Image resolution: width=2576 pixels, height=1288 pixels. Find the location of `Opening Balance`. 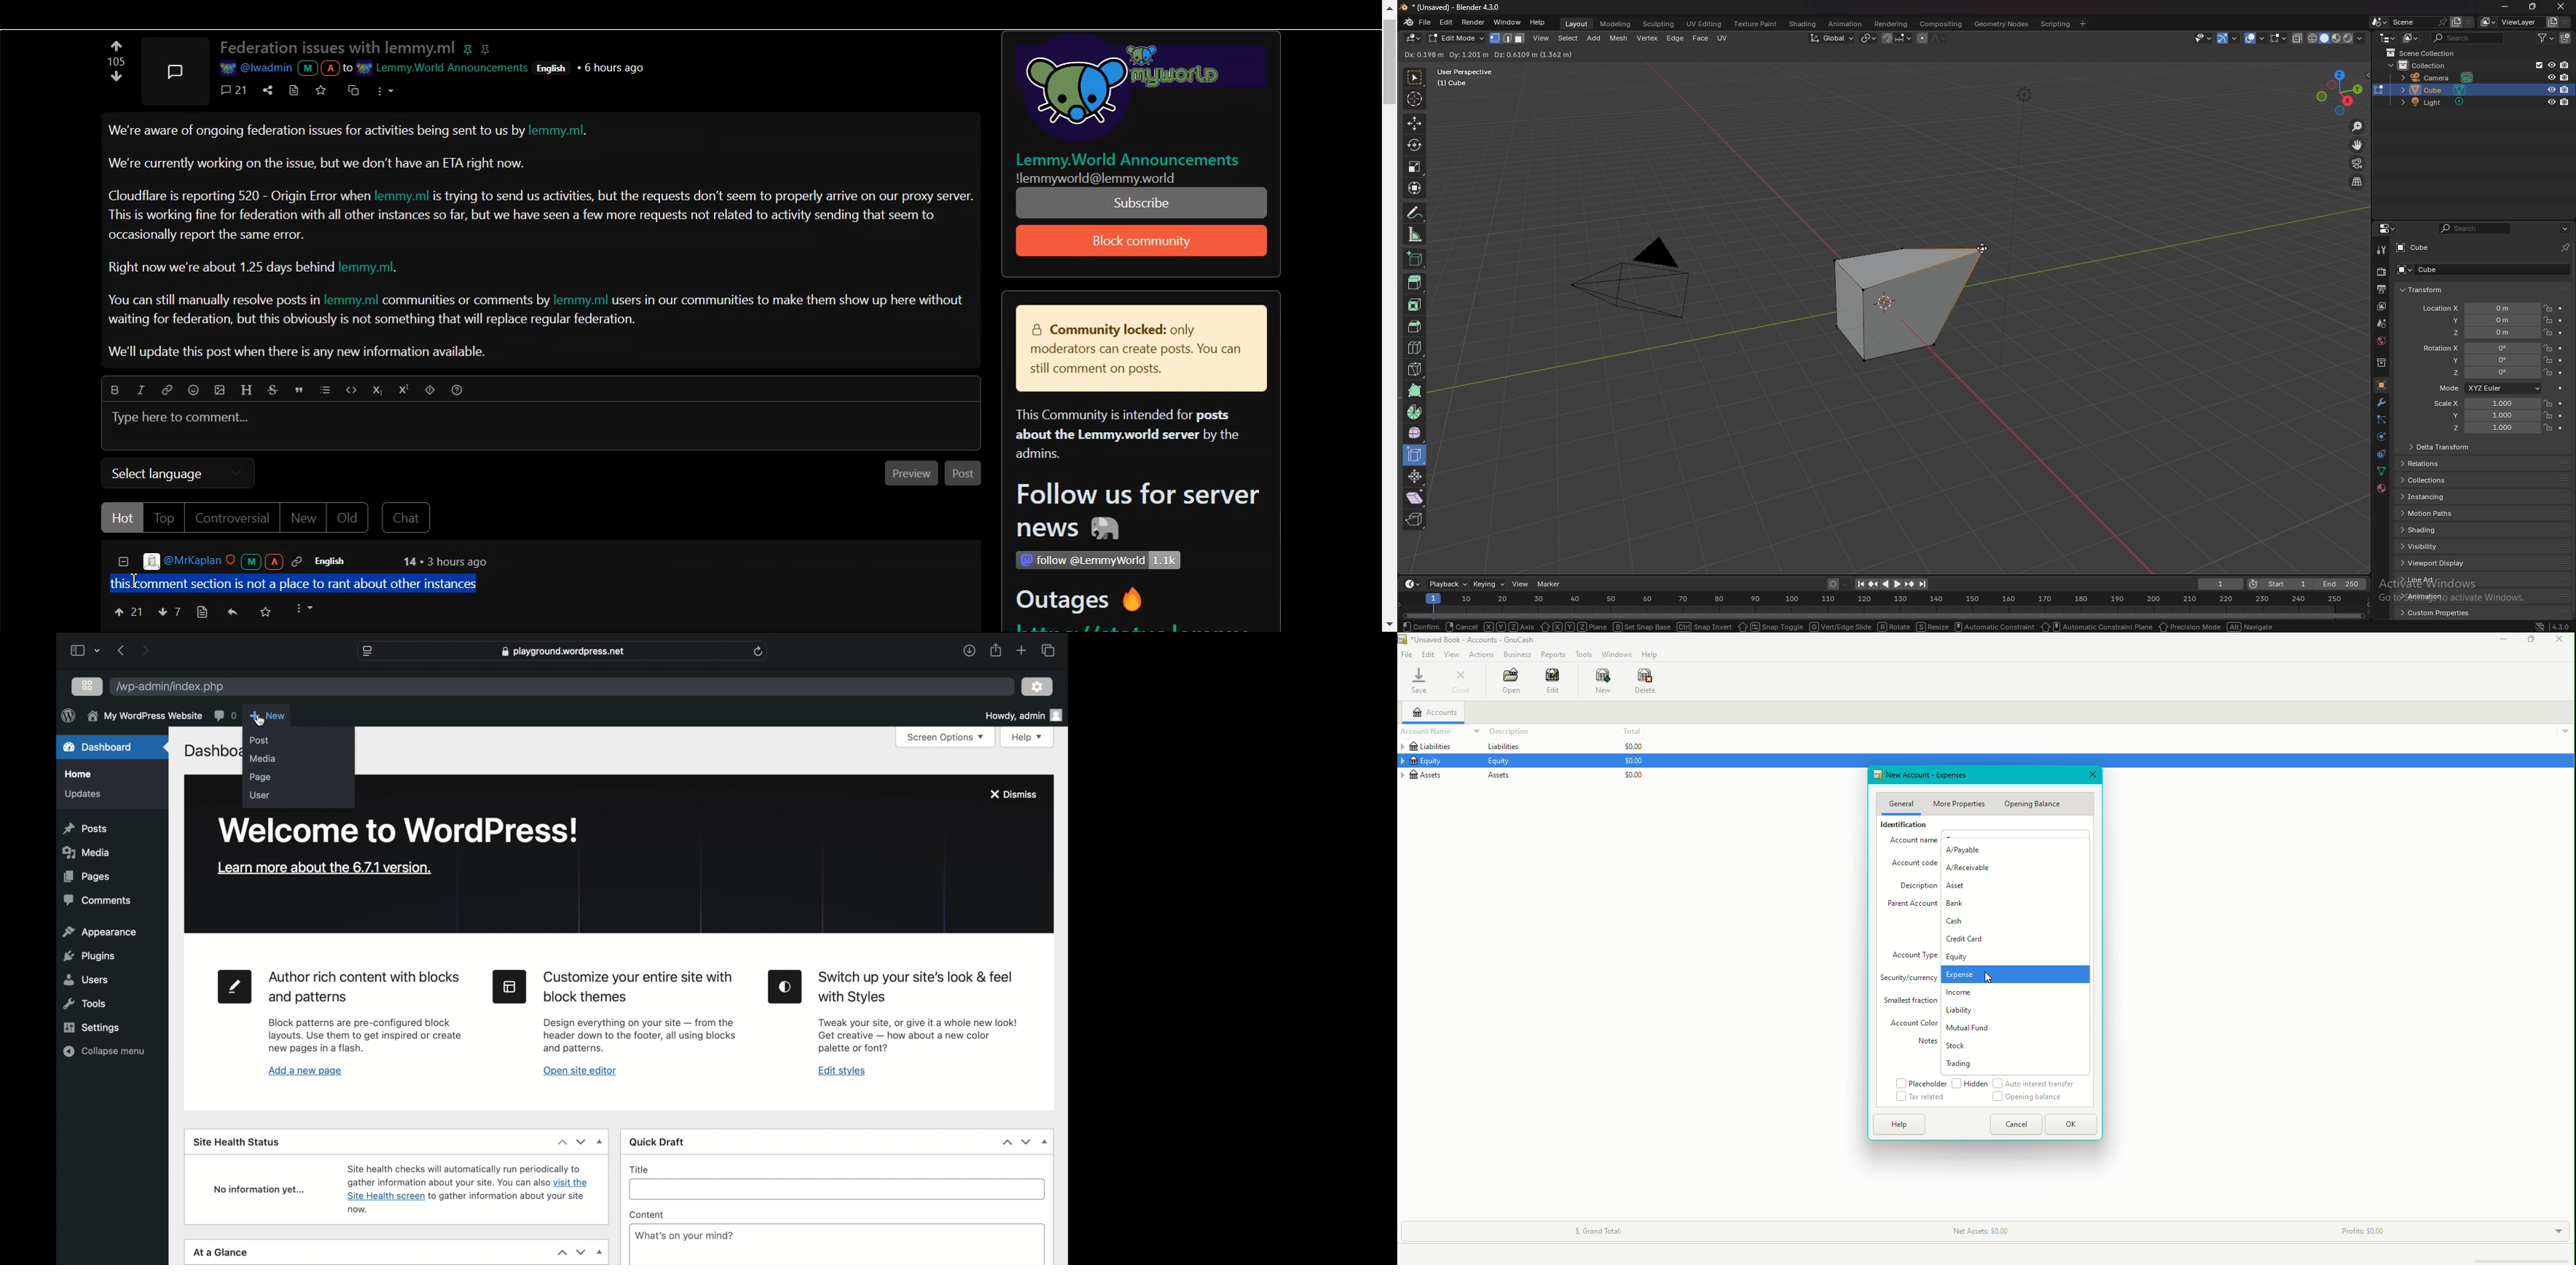

Opening Balance is located at coordinates (2033, 1098).